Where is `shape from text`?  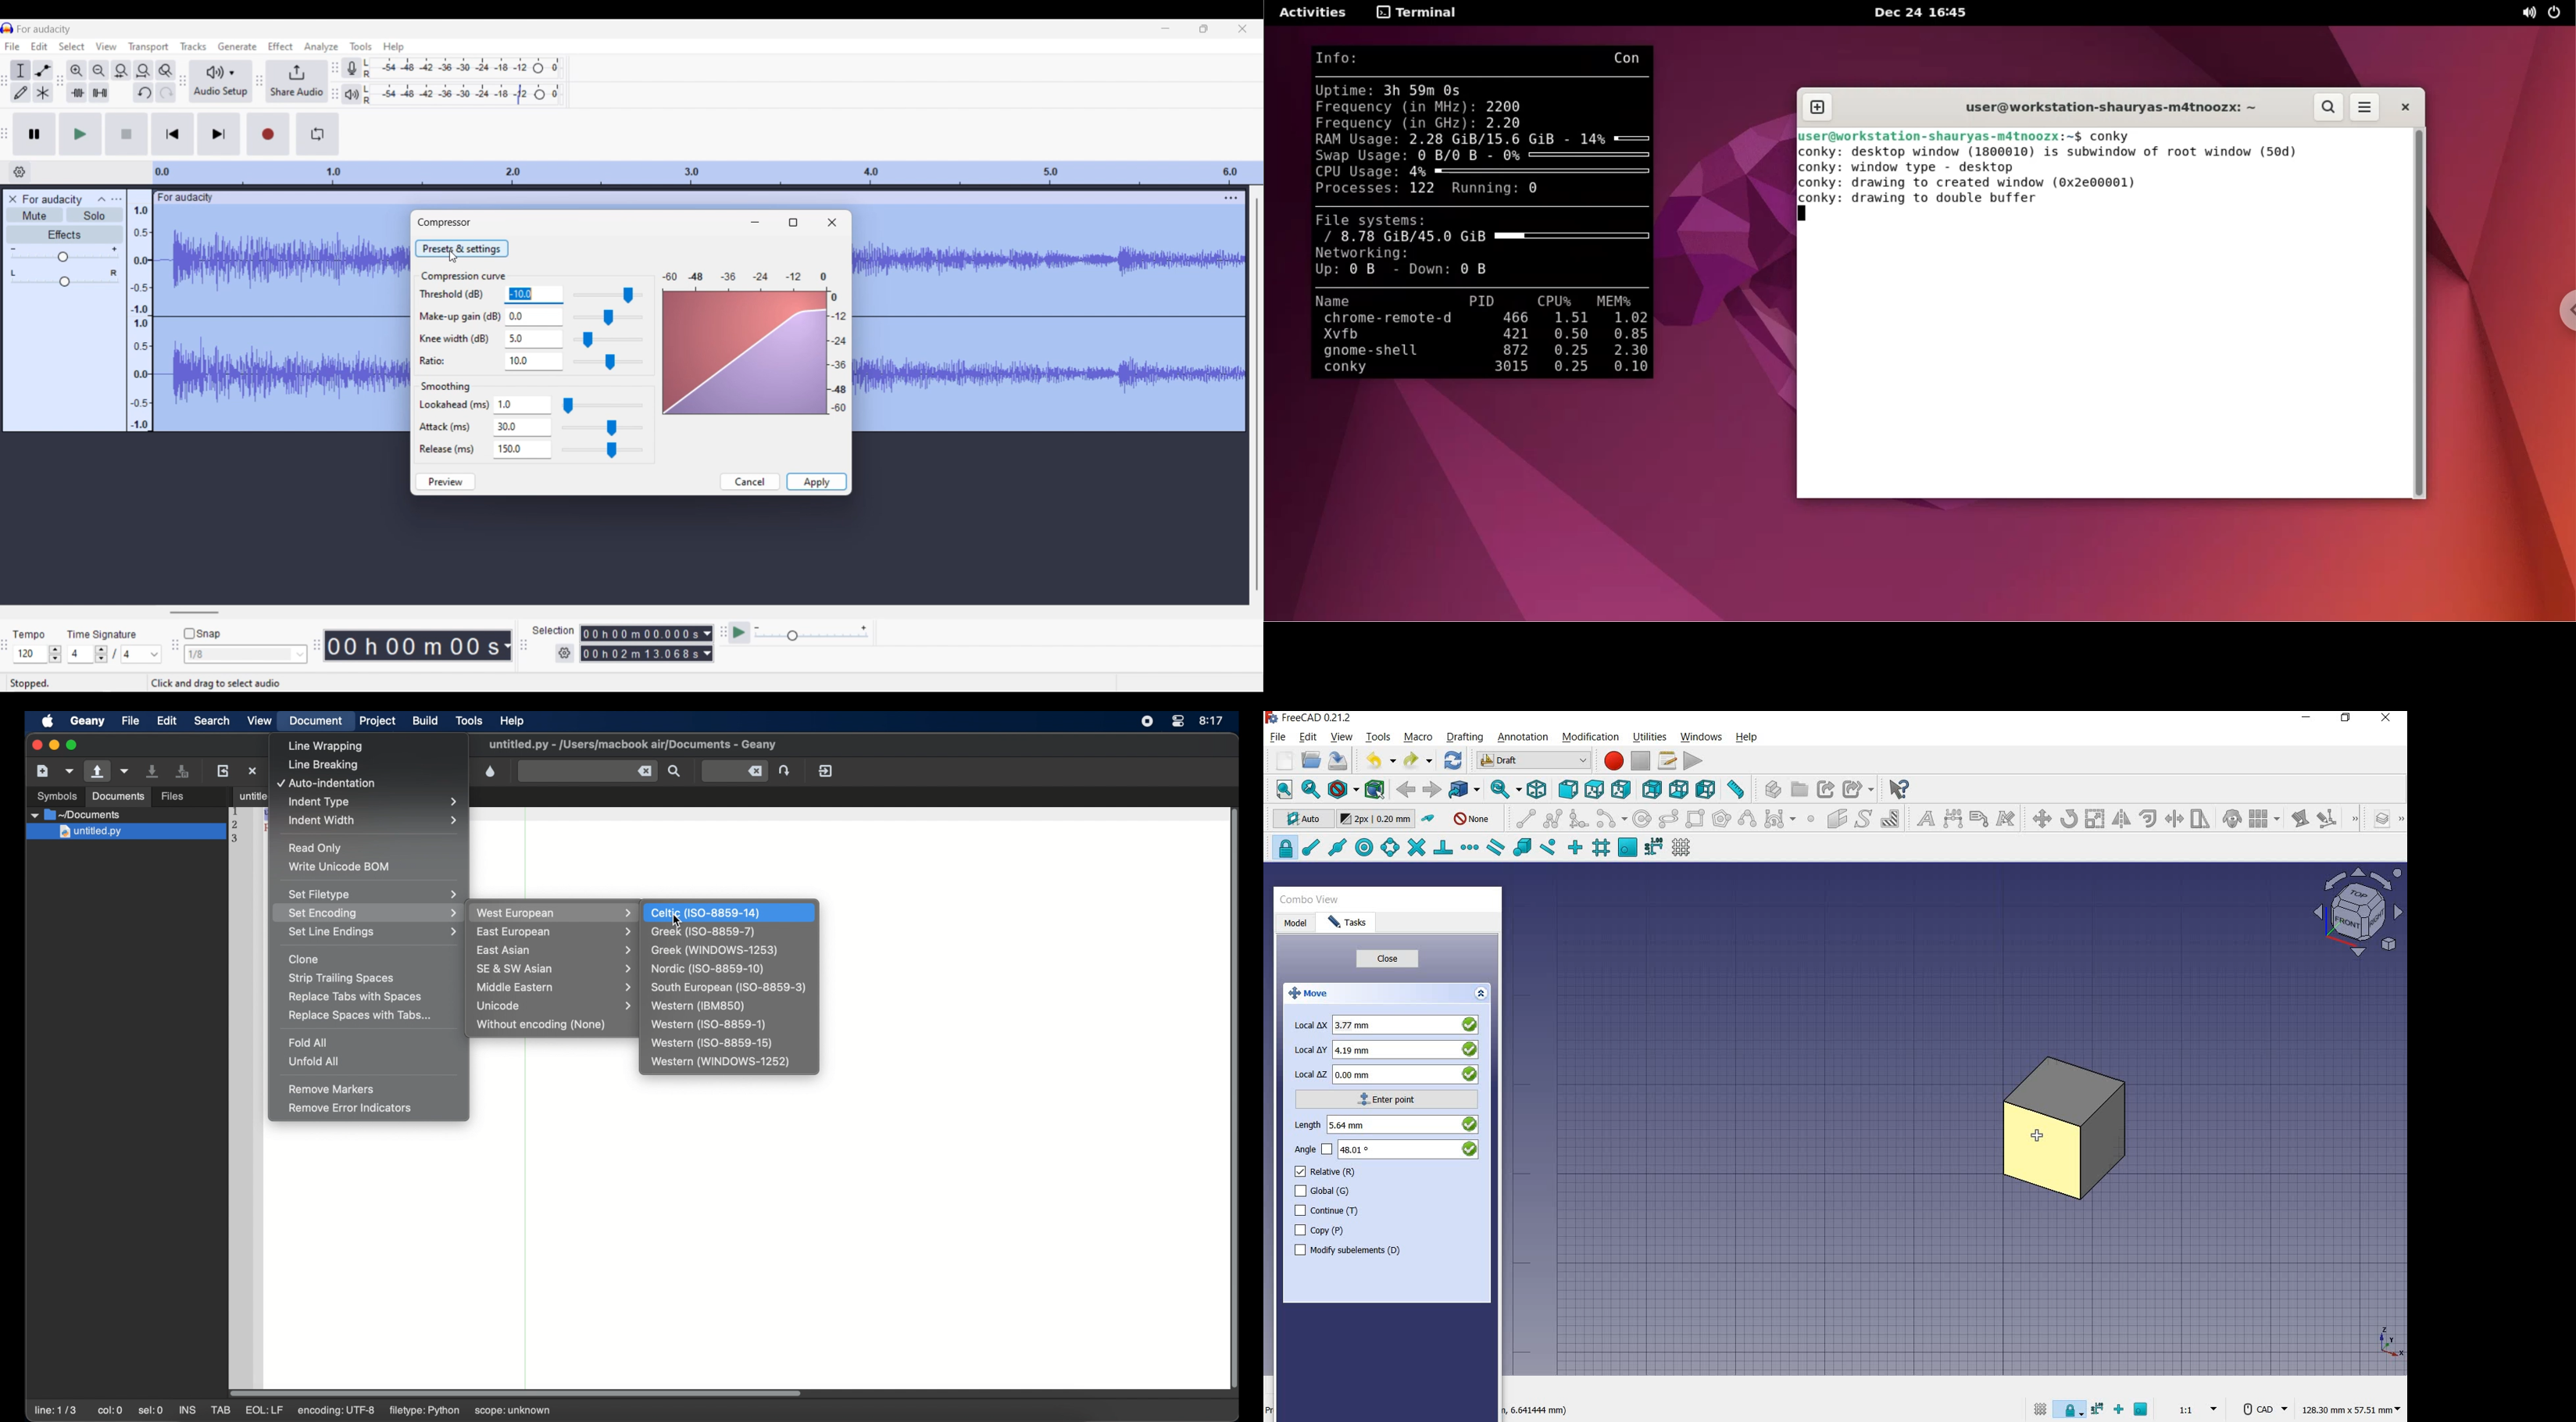 shape from text is located at coordinates (1865, 818).